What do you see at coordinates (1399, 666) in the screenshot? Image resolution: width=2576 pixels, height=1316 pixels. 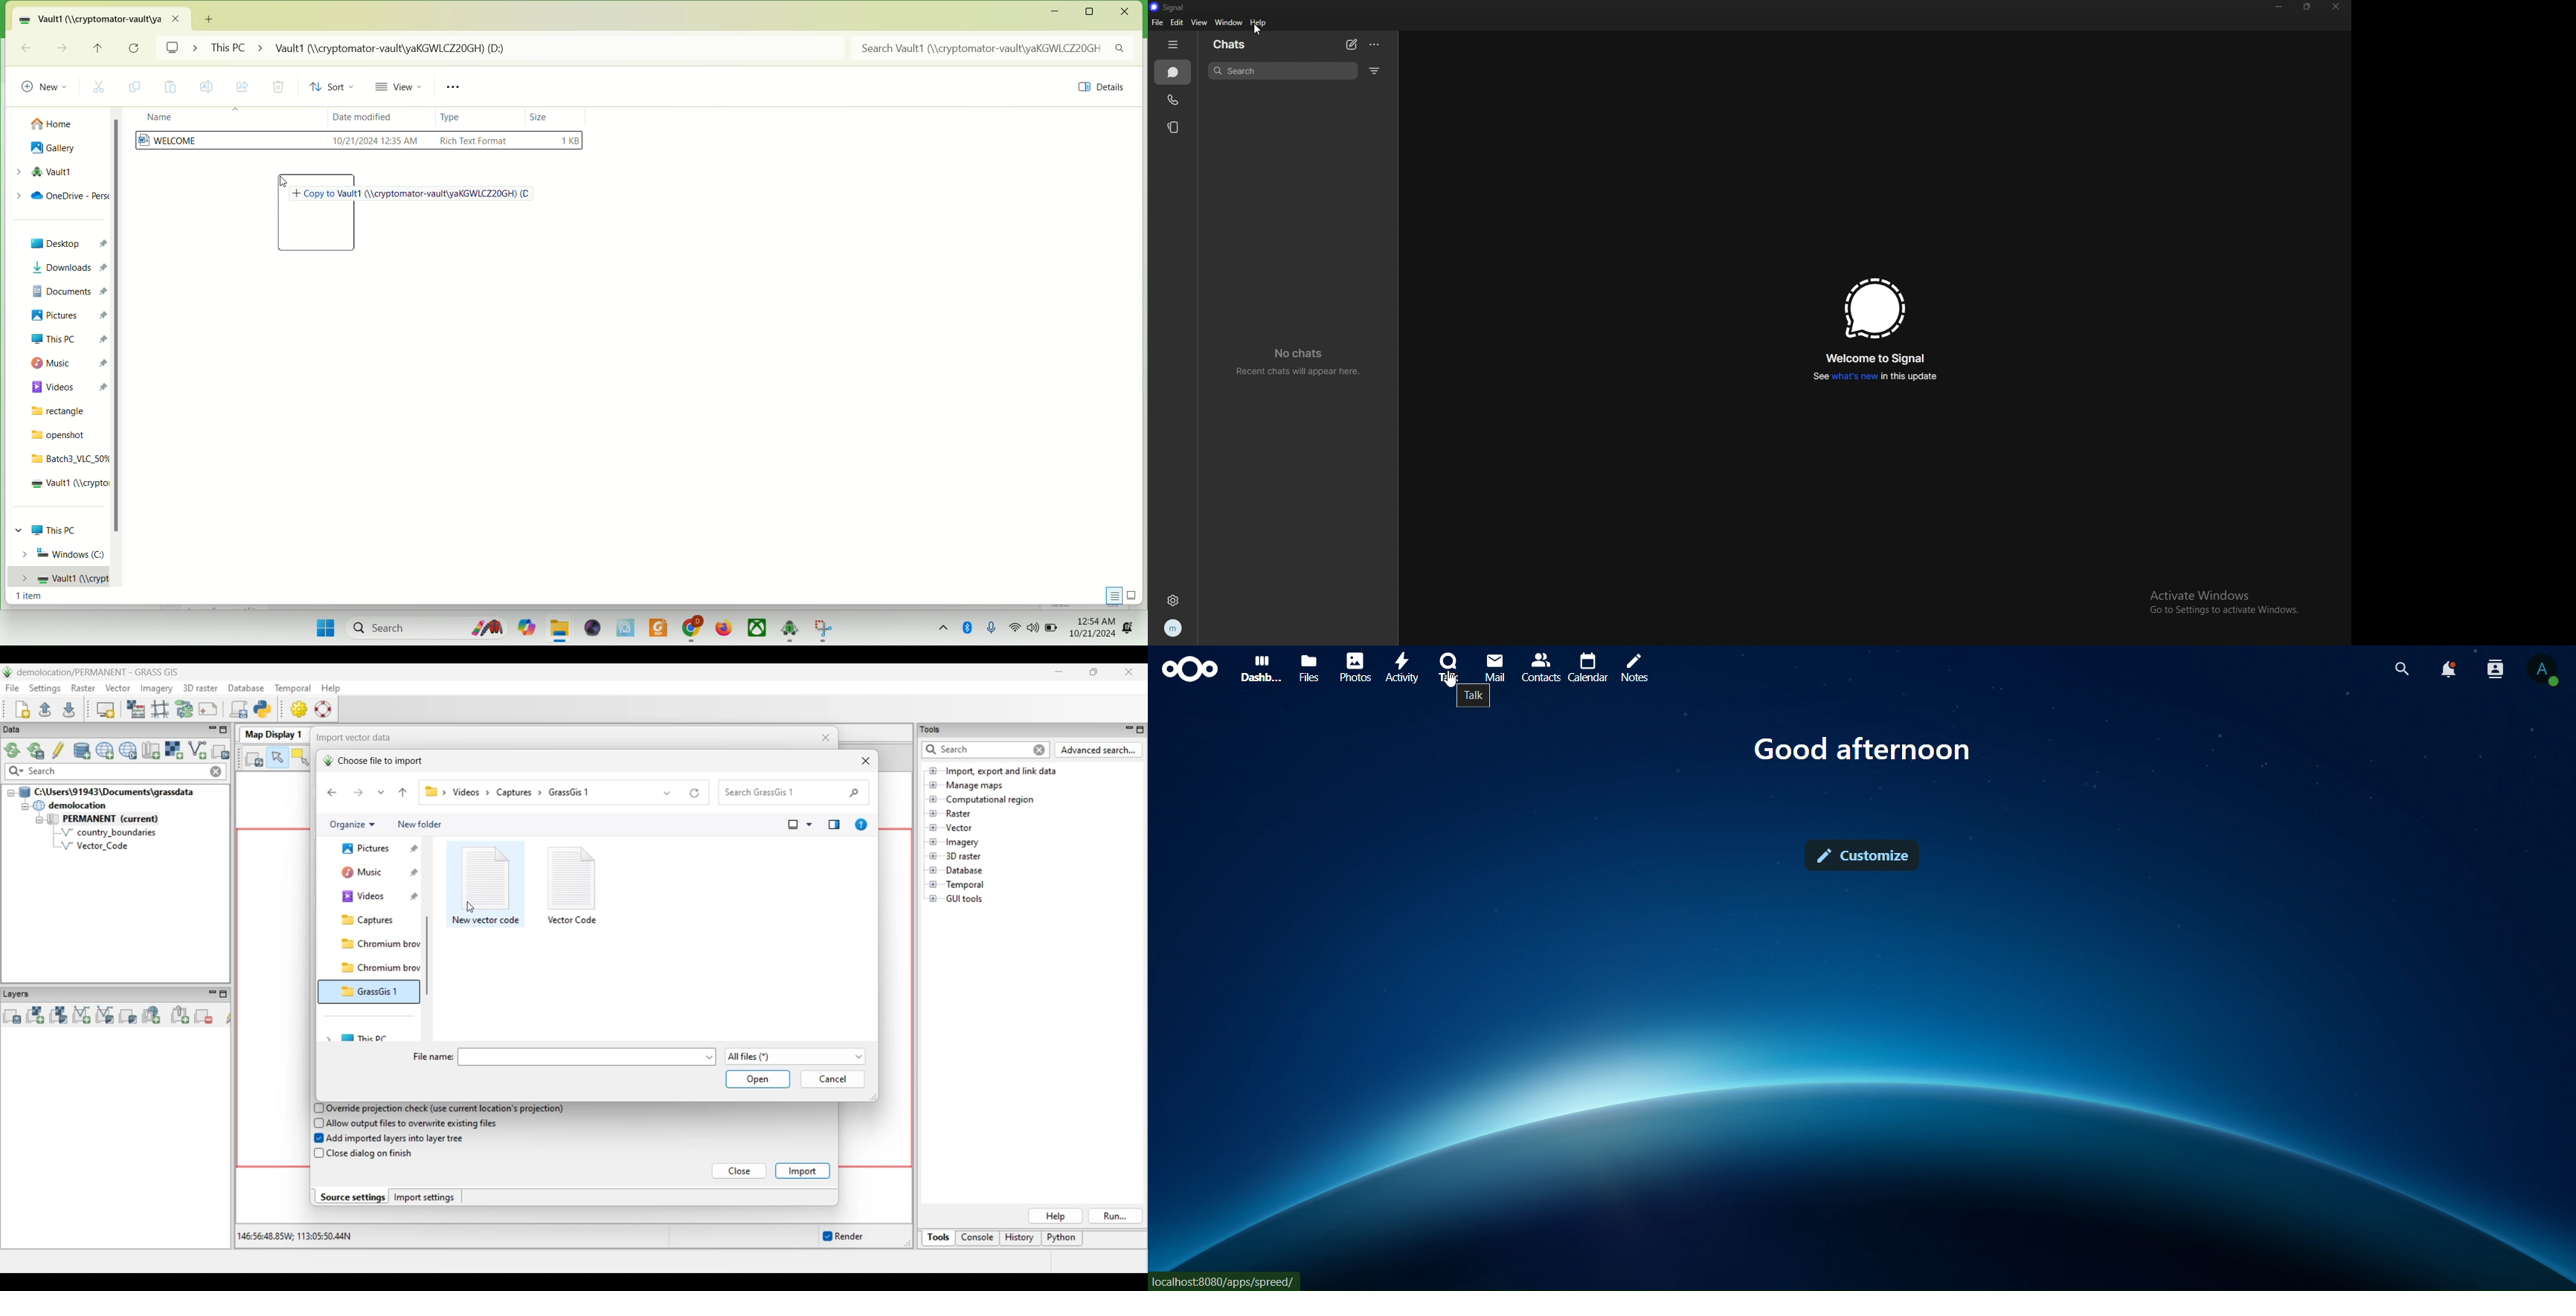 I see `activity` at bounding box center [1399, 666].